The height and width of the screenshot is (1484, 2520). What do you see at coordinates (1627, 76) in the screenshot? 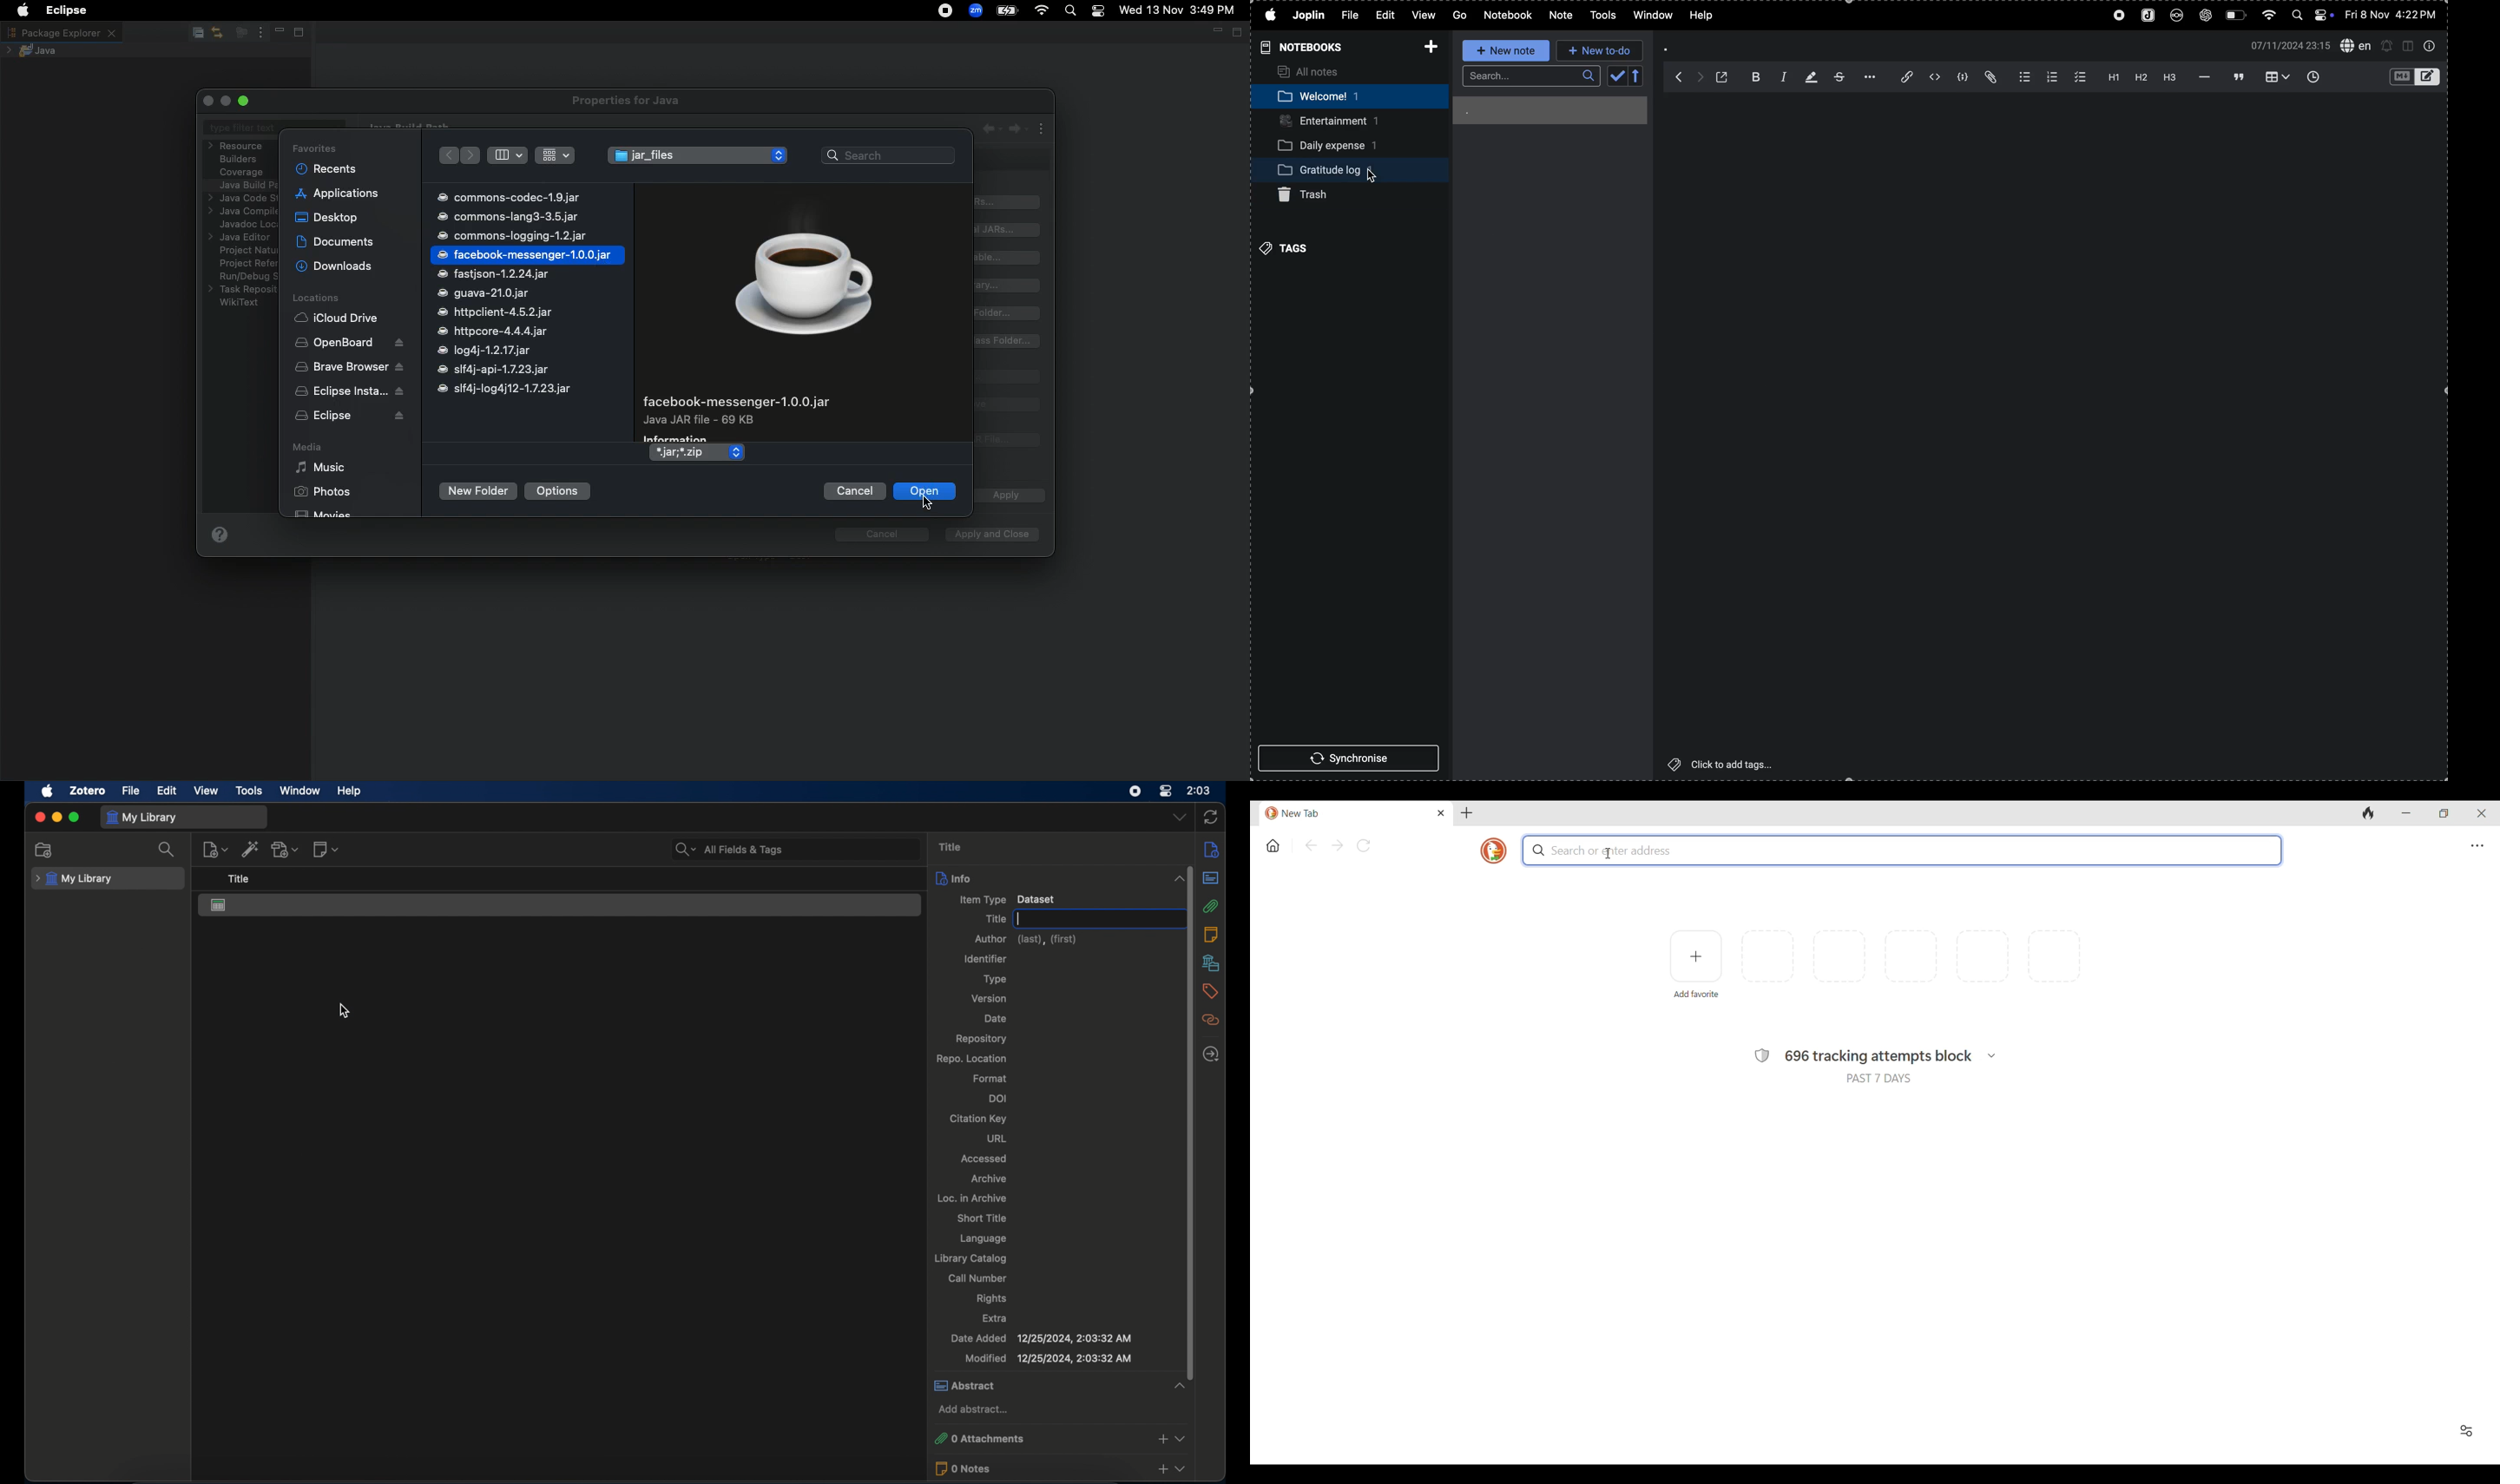
I see `calendar` at bounding box center [1627, 76].